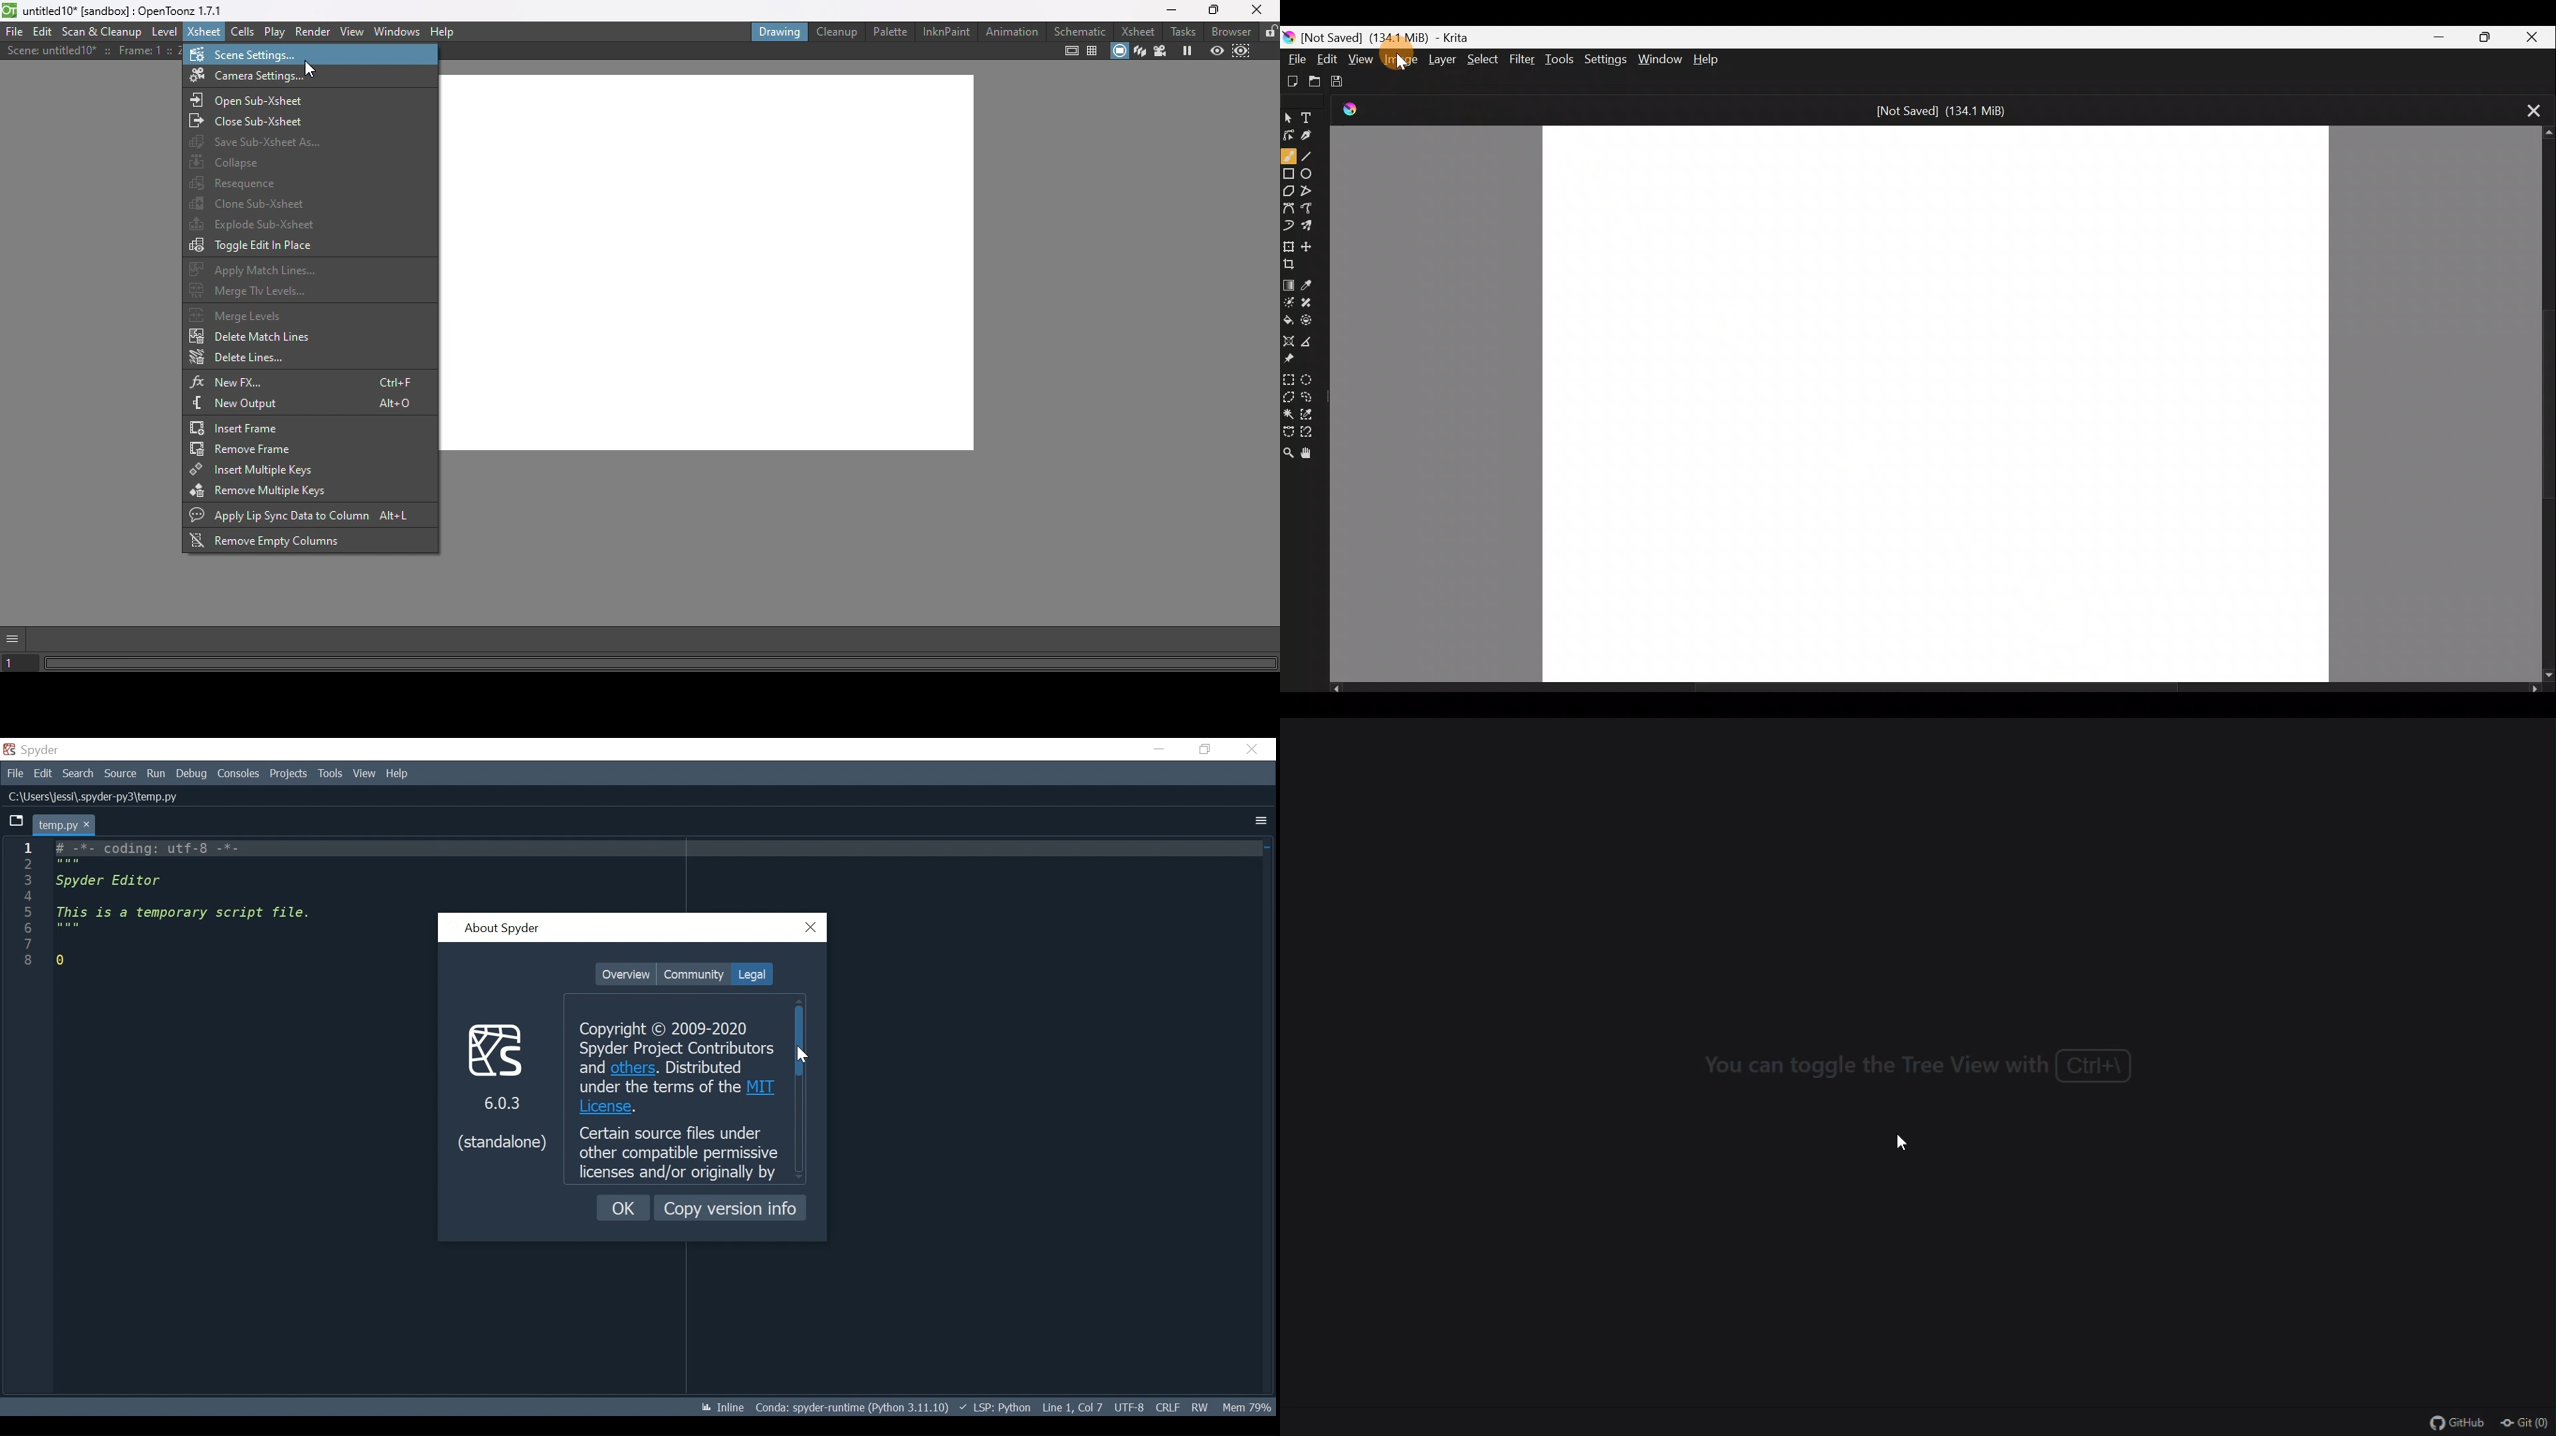 This screenshot has height=1456, width=2576. I want to click on Close, so click(1258, 12).